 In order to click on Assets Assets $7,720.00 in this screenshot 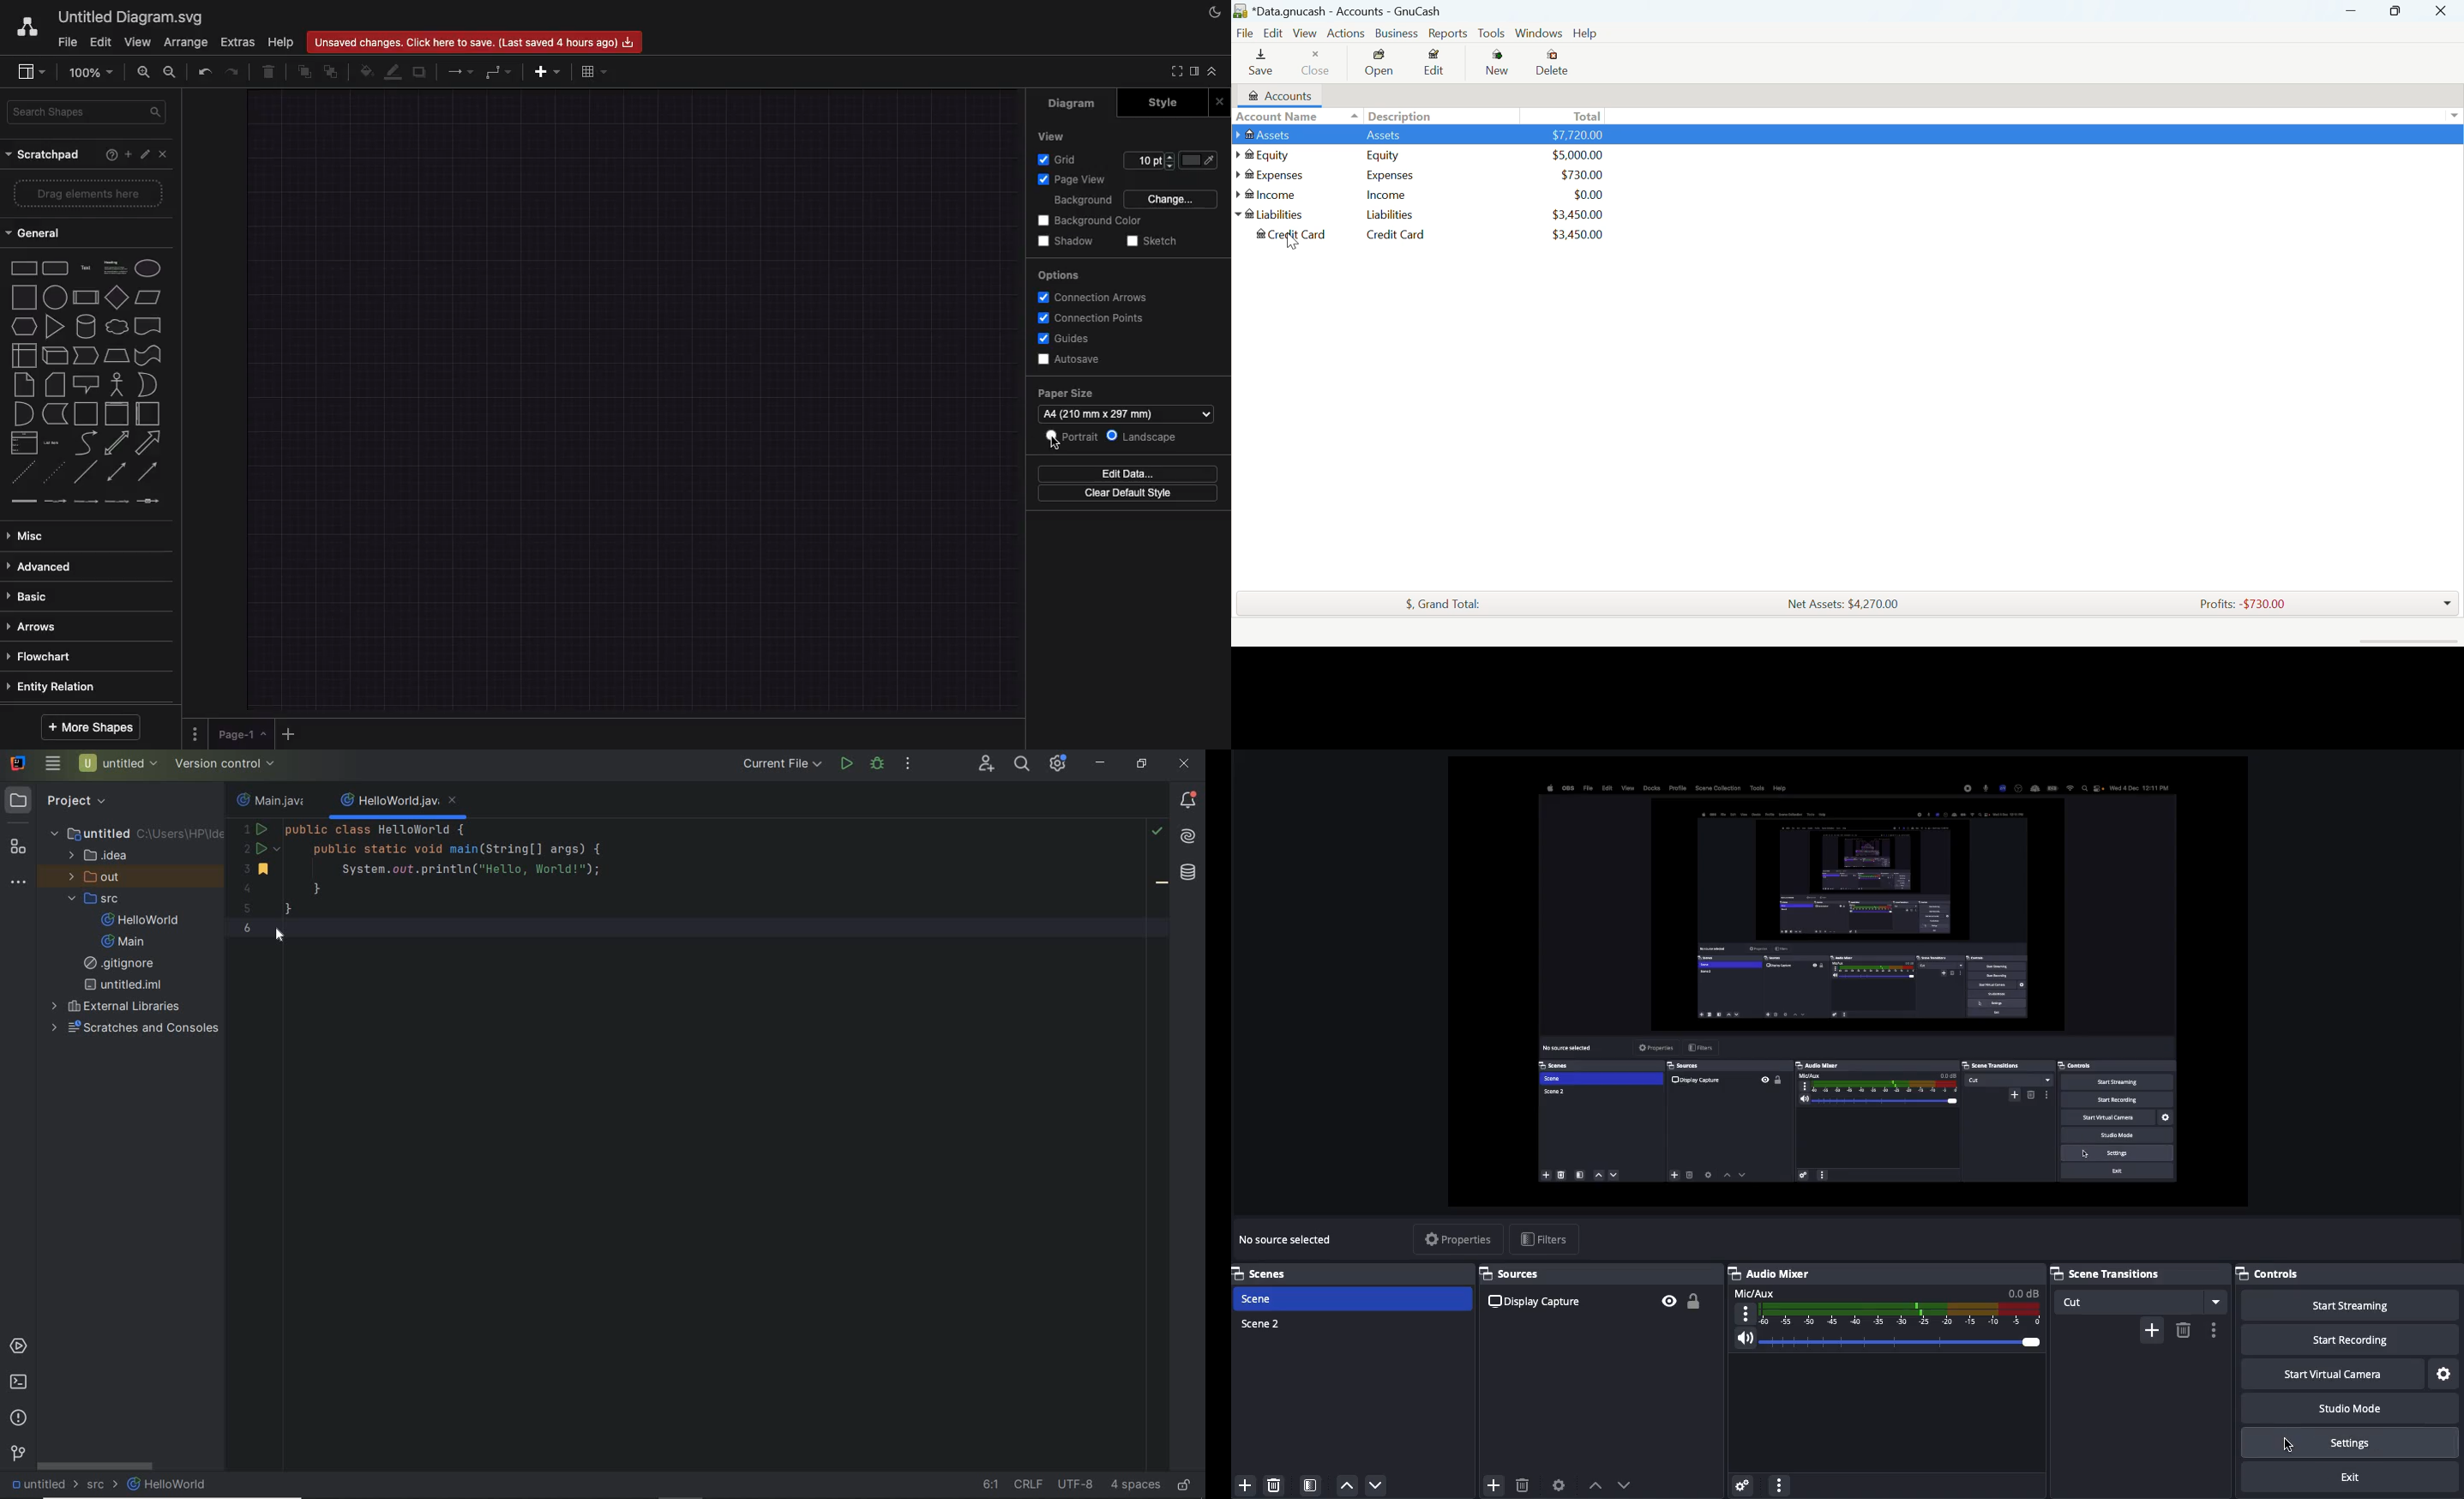, I will do `click(1435, 136)`.